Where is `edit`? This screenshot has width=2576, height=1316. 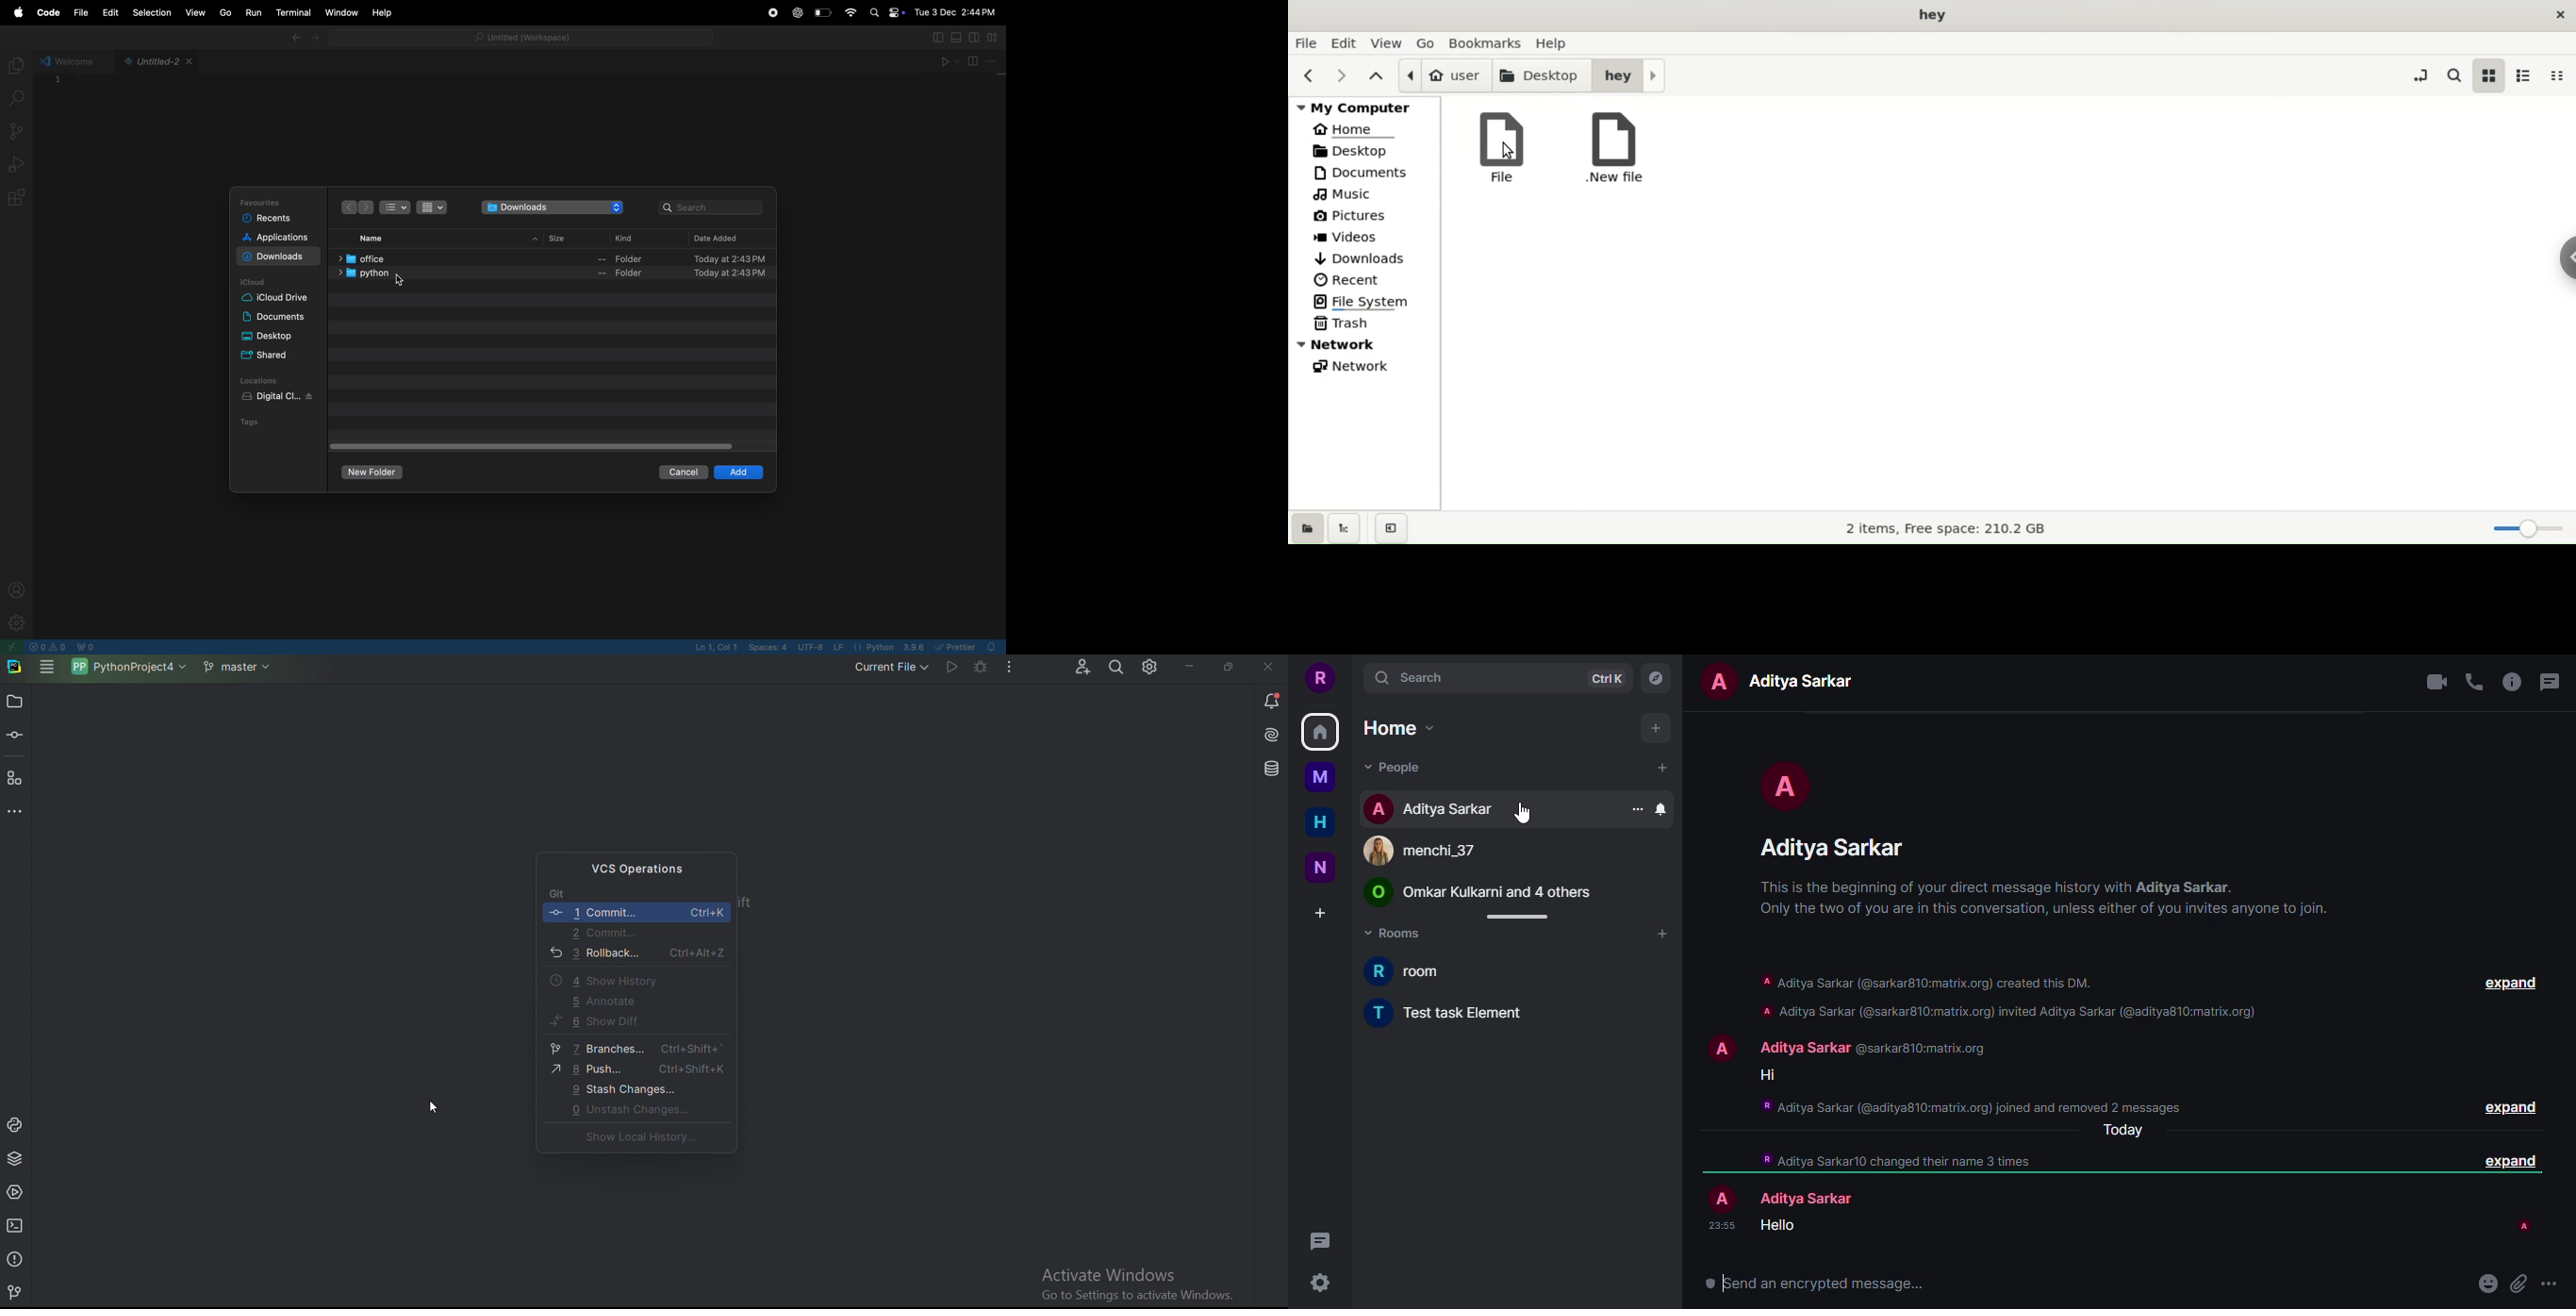
edit is located at coordinates (109, 12).